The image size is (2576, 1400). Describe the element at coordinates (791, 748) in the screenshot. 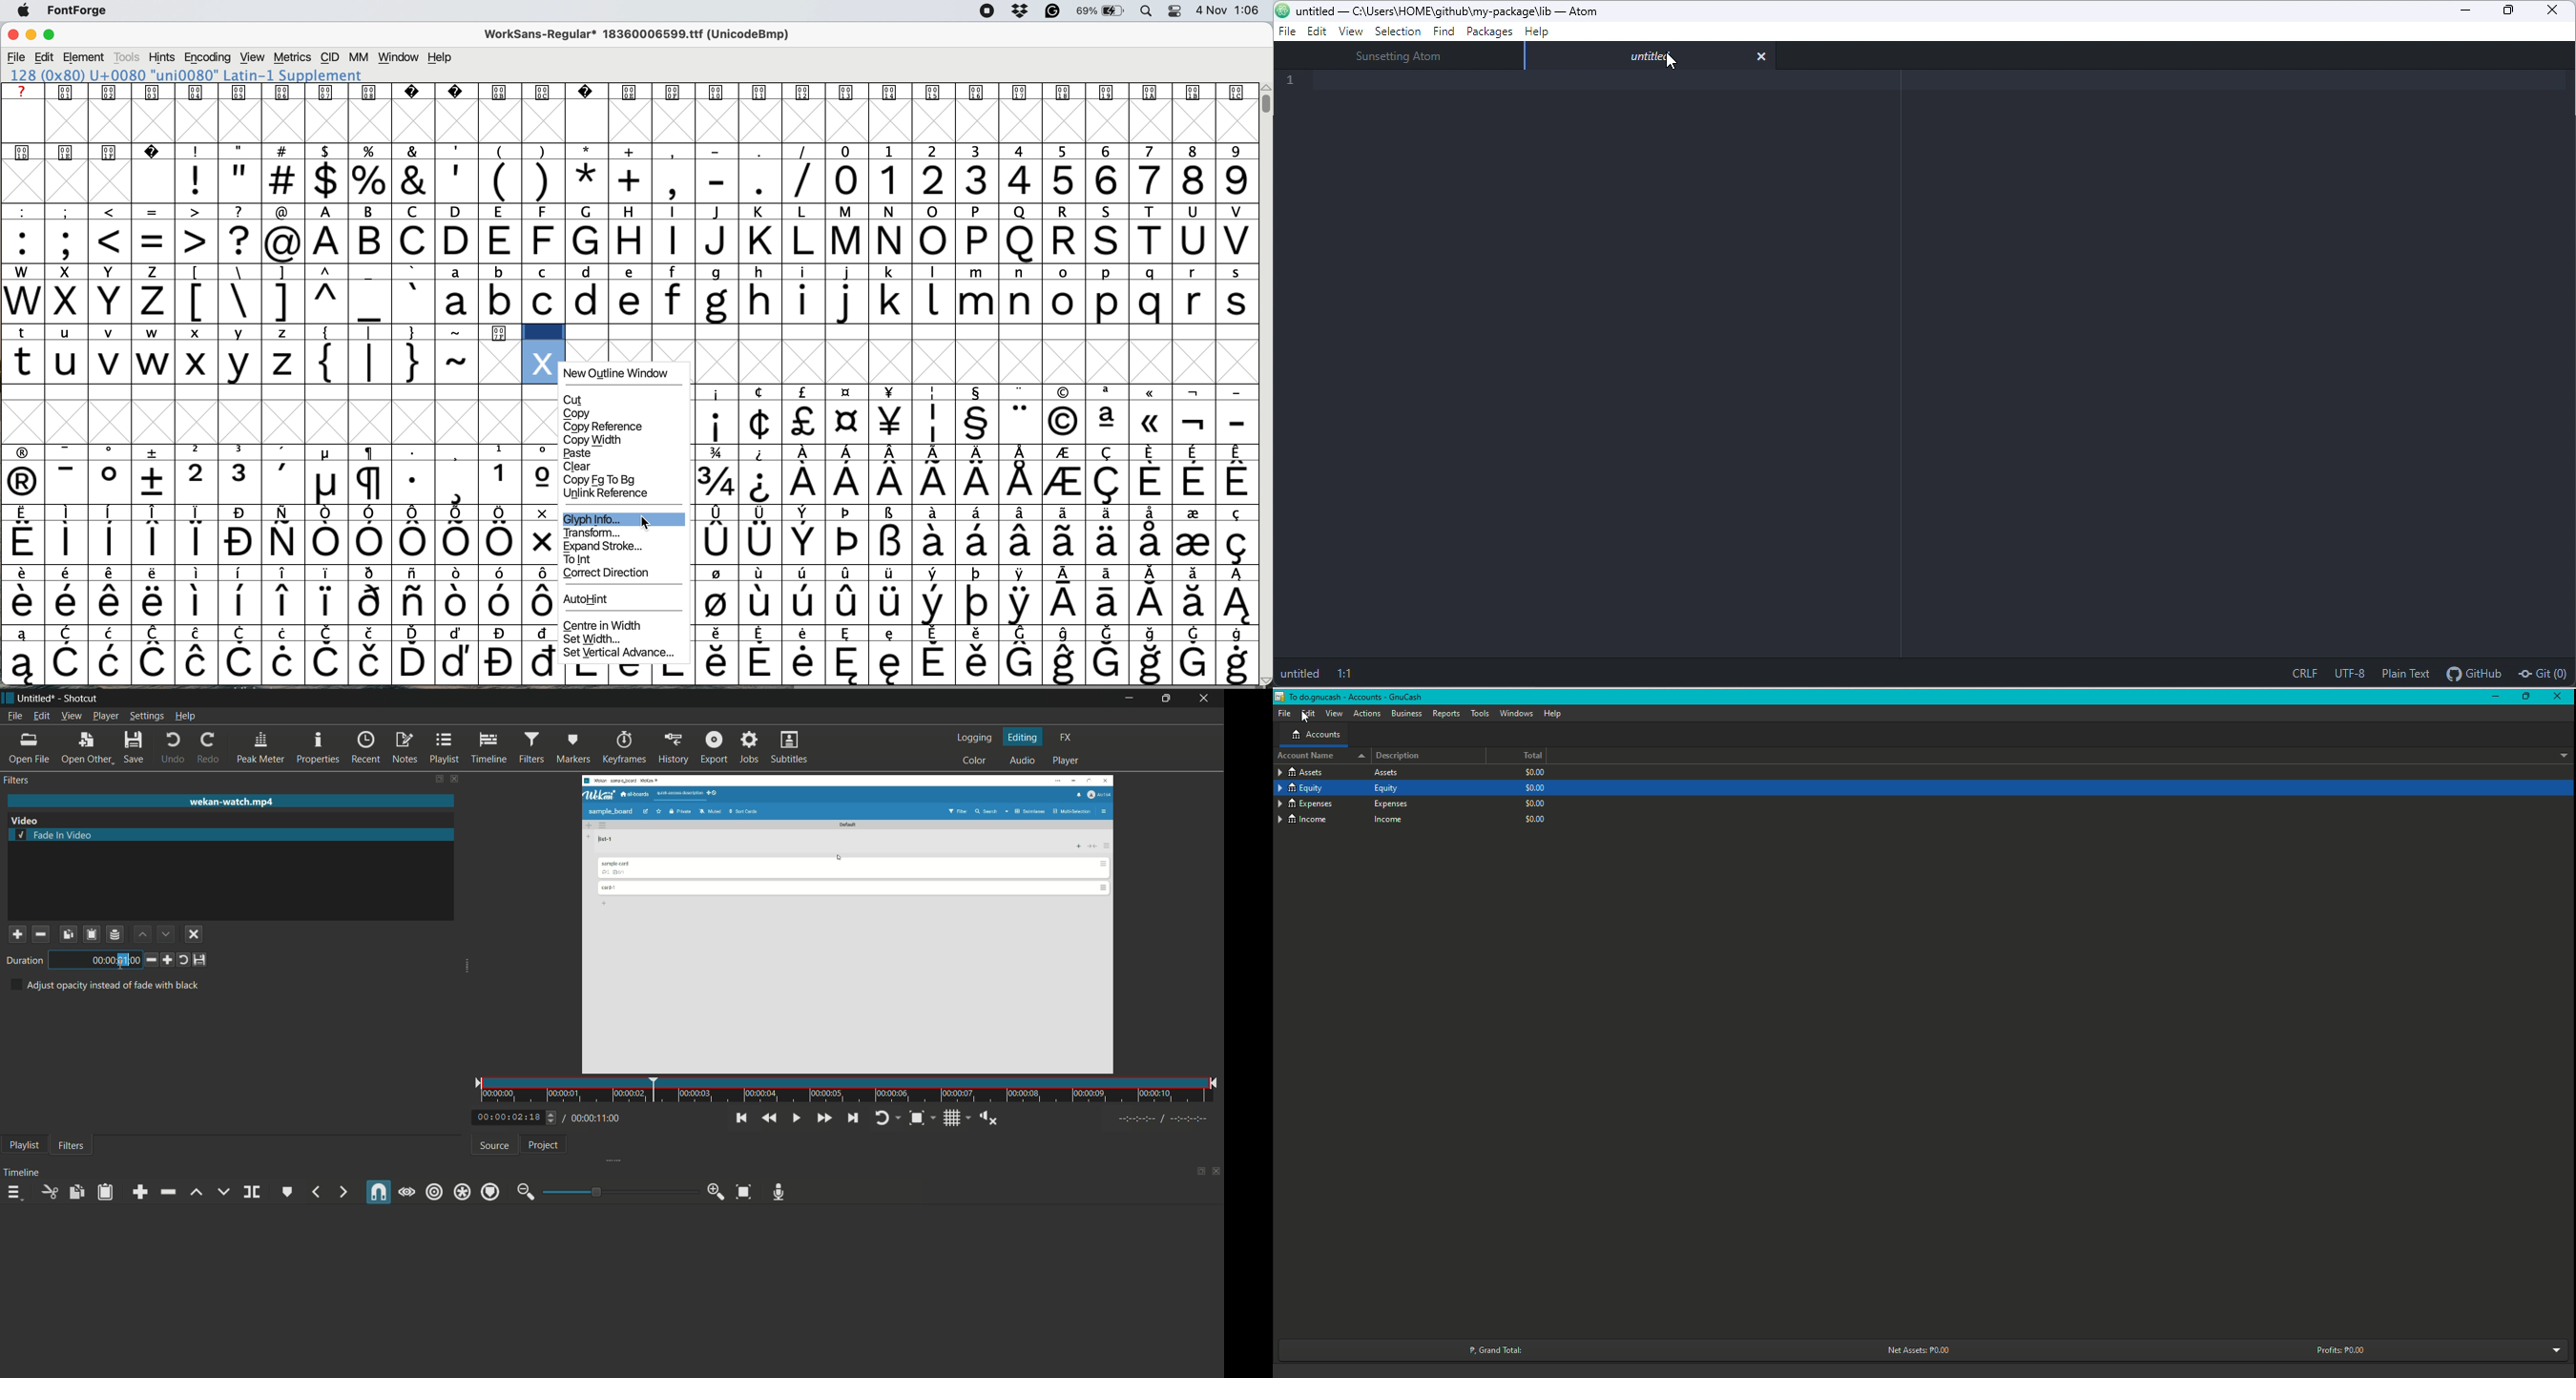

I see `subtitles` at that location.